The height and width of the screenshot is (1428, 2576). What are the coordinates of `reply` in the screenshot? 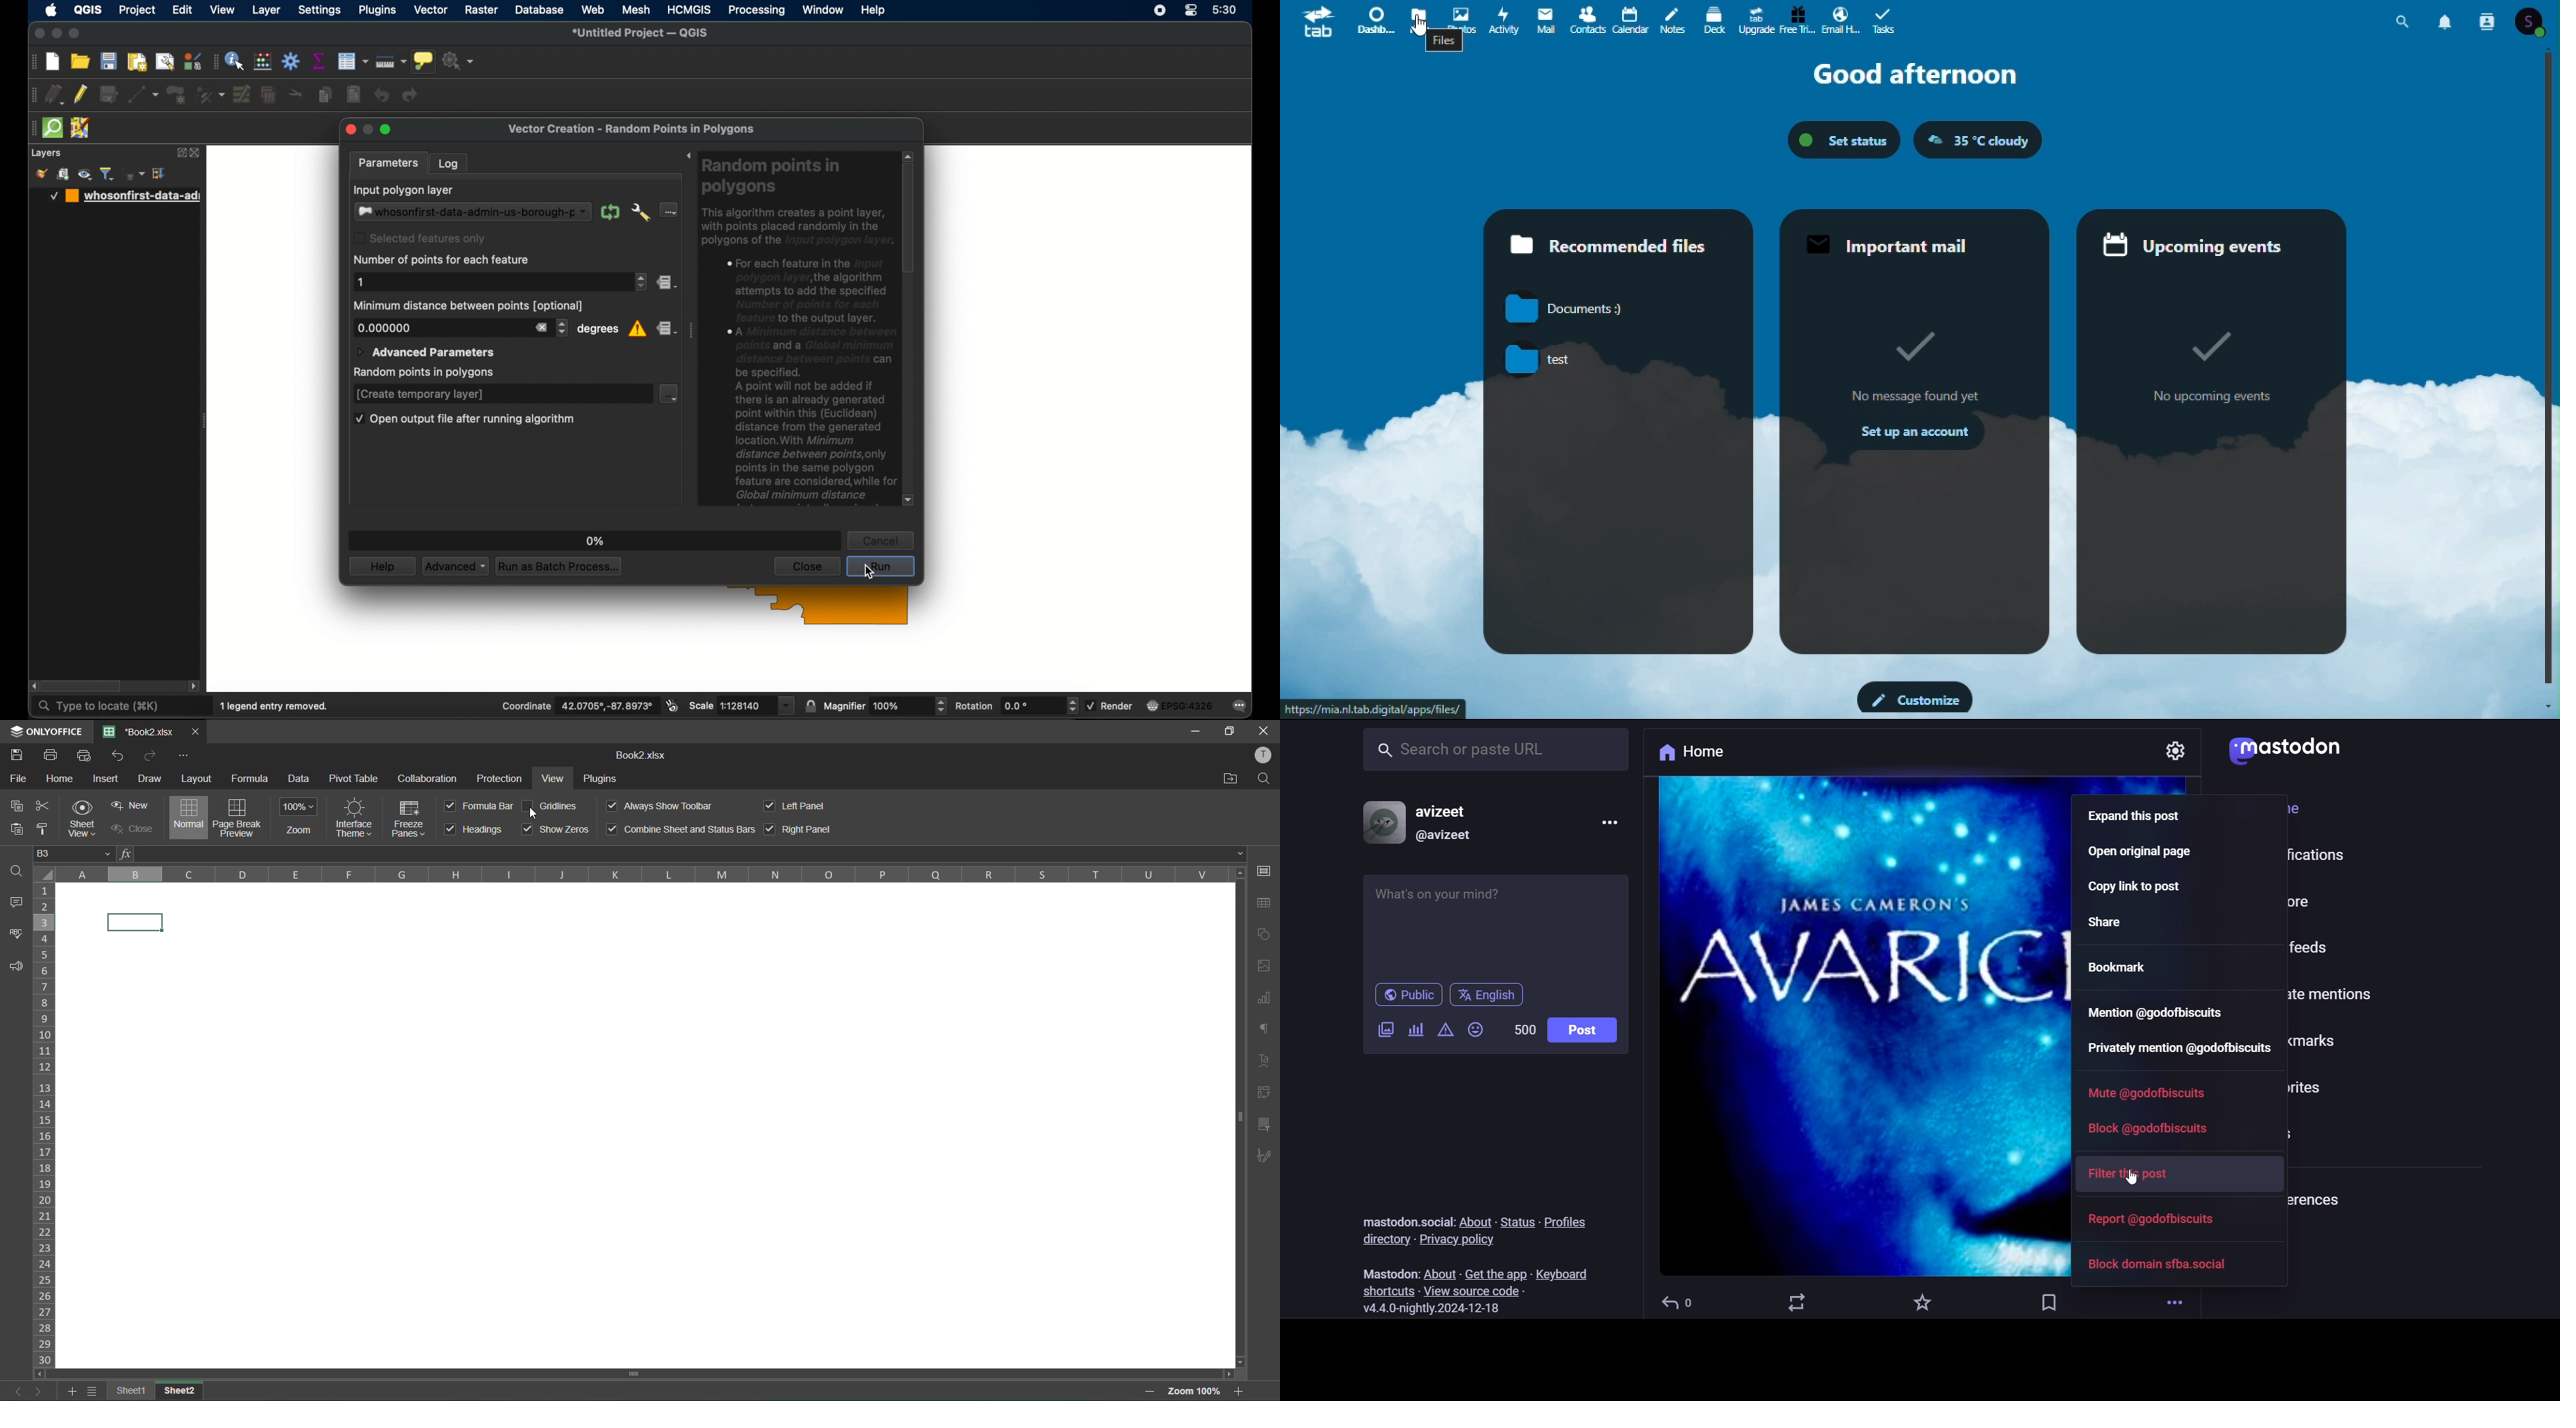 It's located at (1678, 1300).